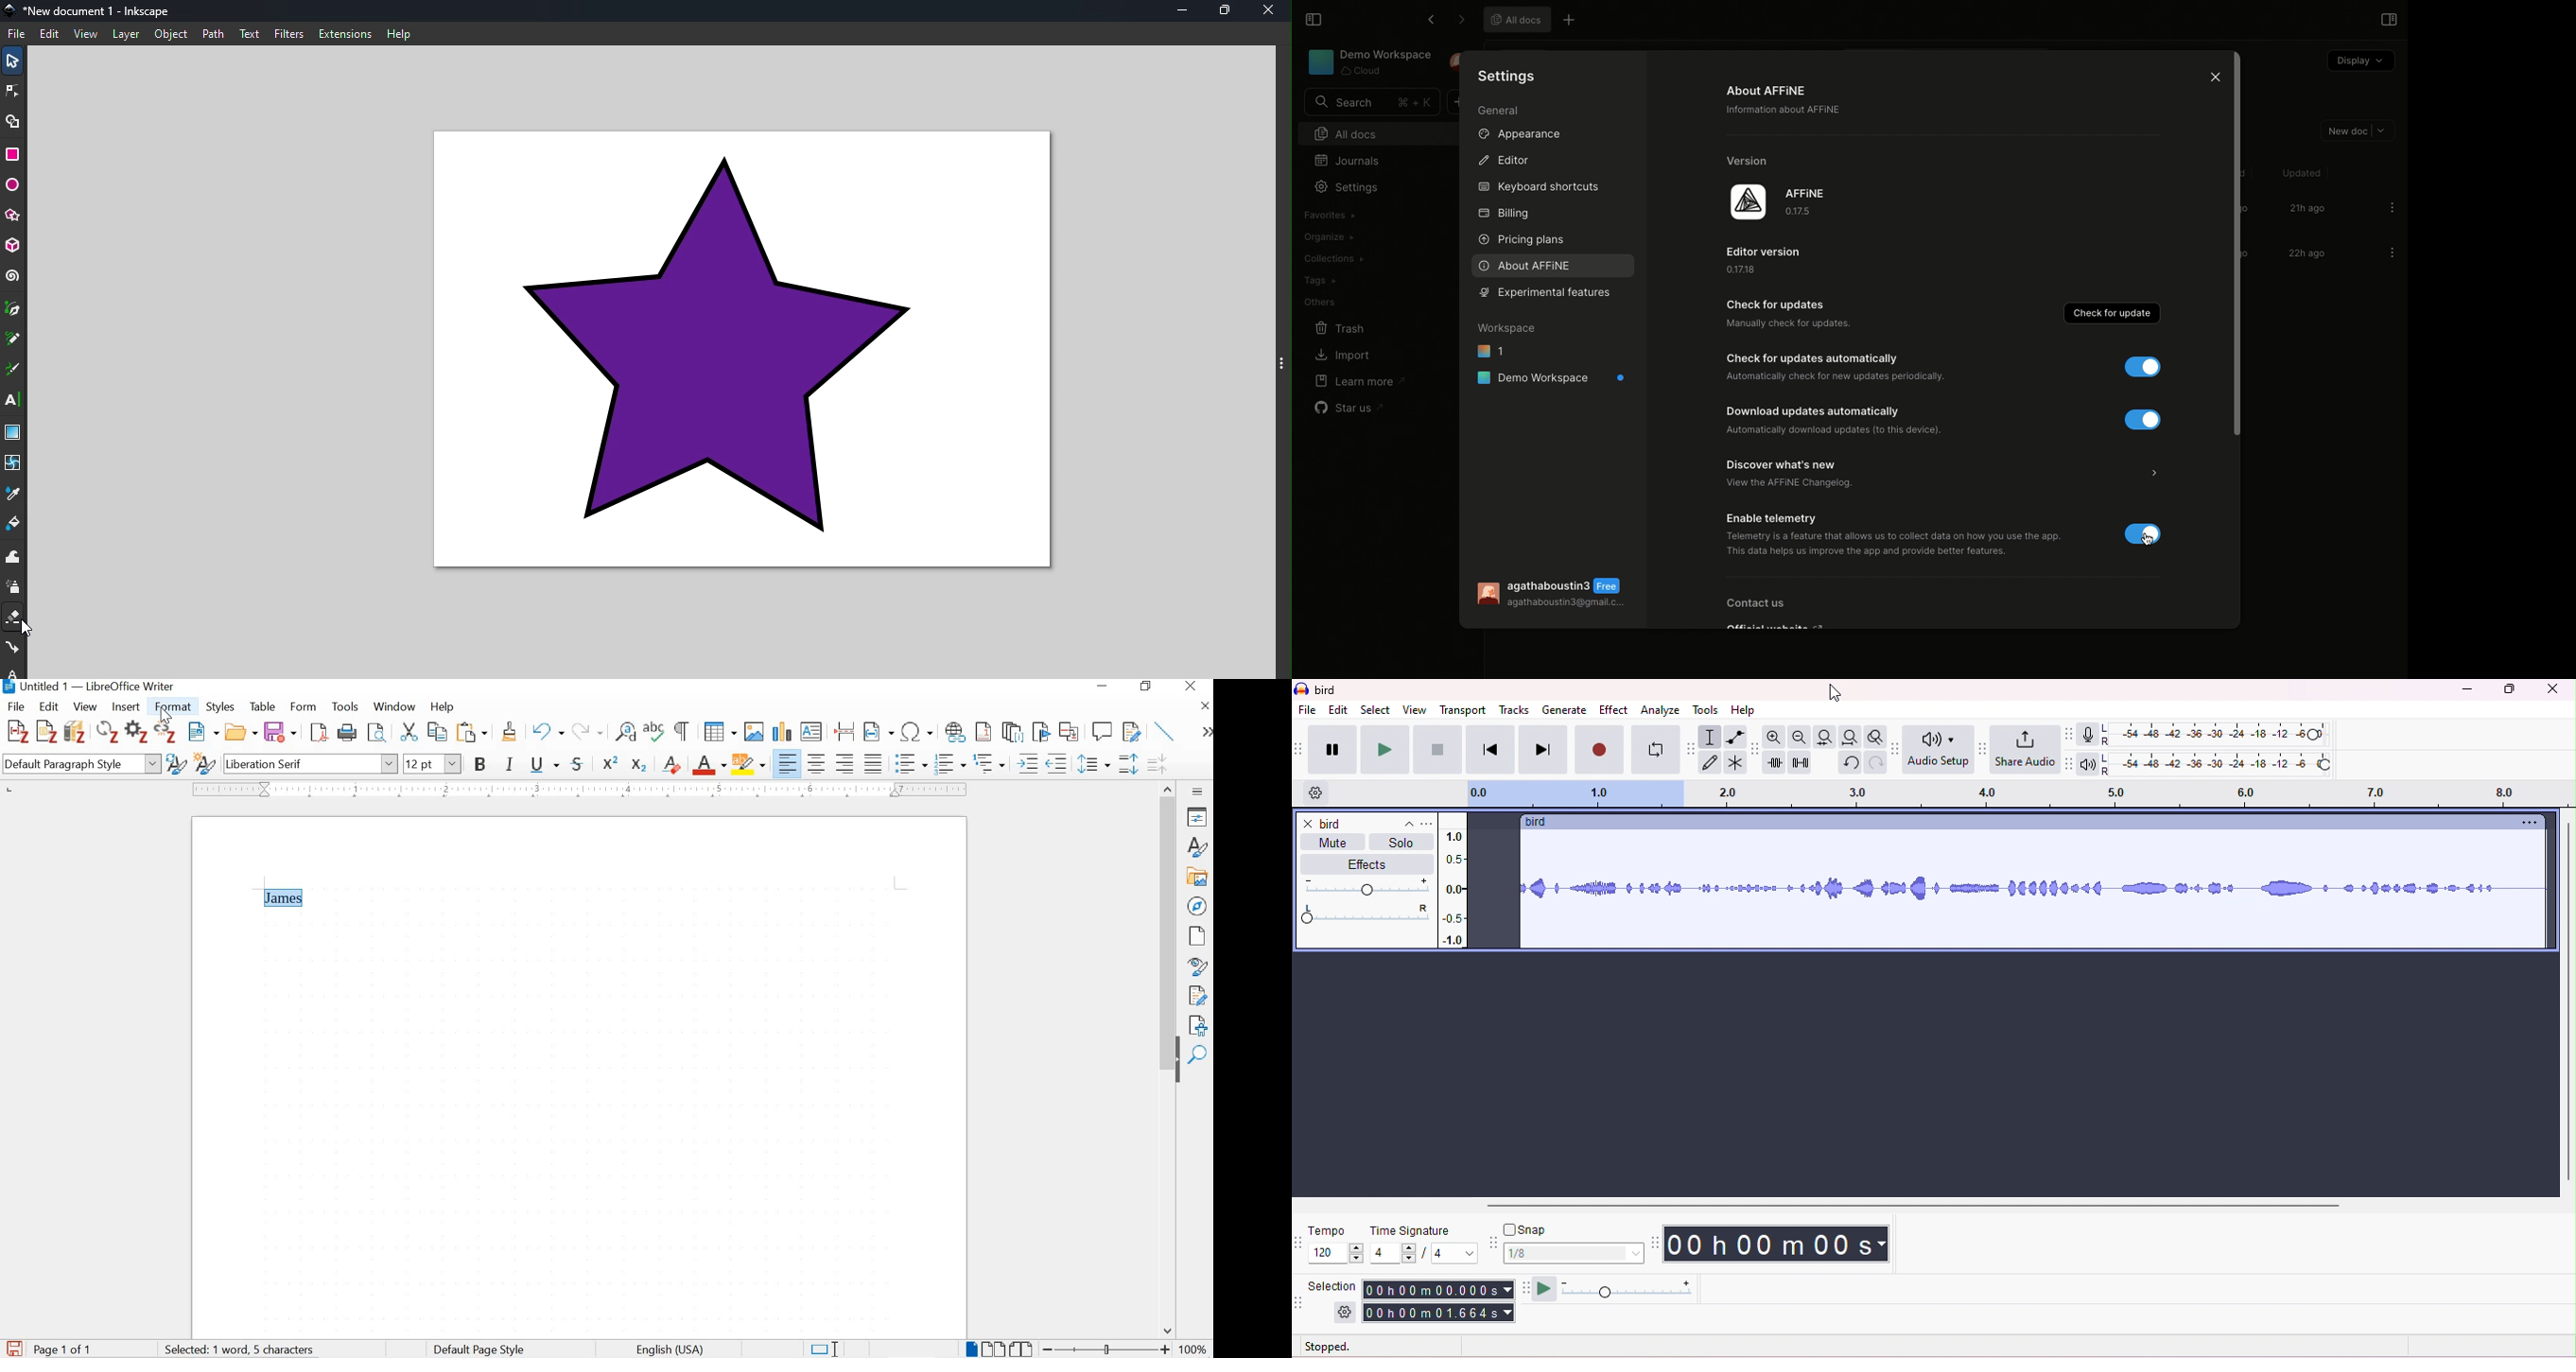 The height and width of the screenshot is (1372, 2576). Describe the element at coordinates (304, 706) in the screenshot. I see `form` at that location.